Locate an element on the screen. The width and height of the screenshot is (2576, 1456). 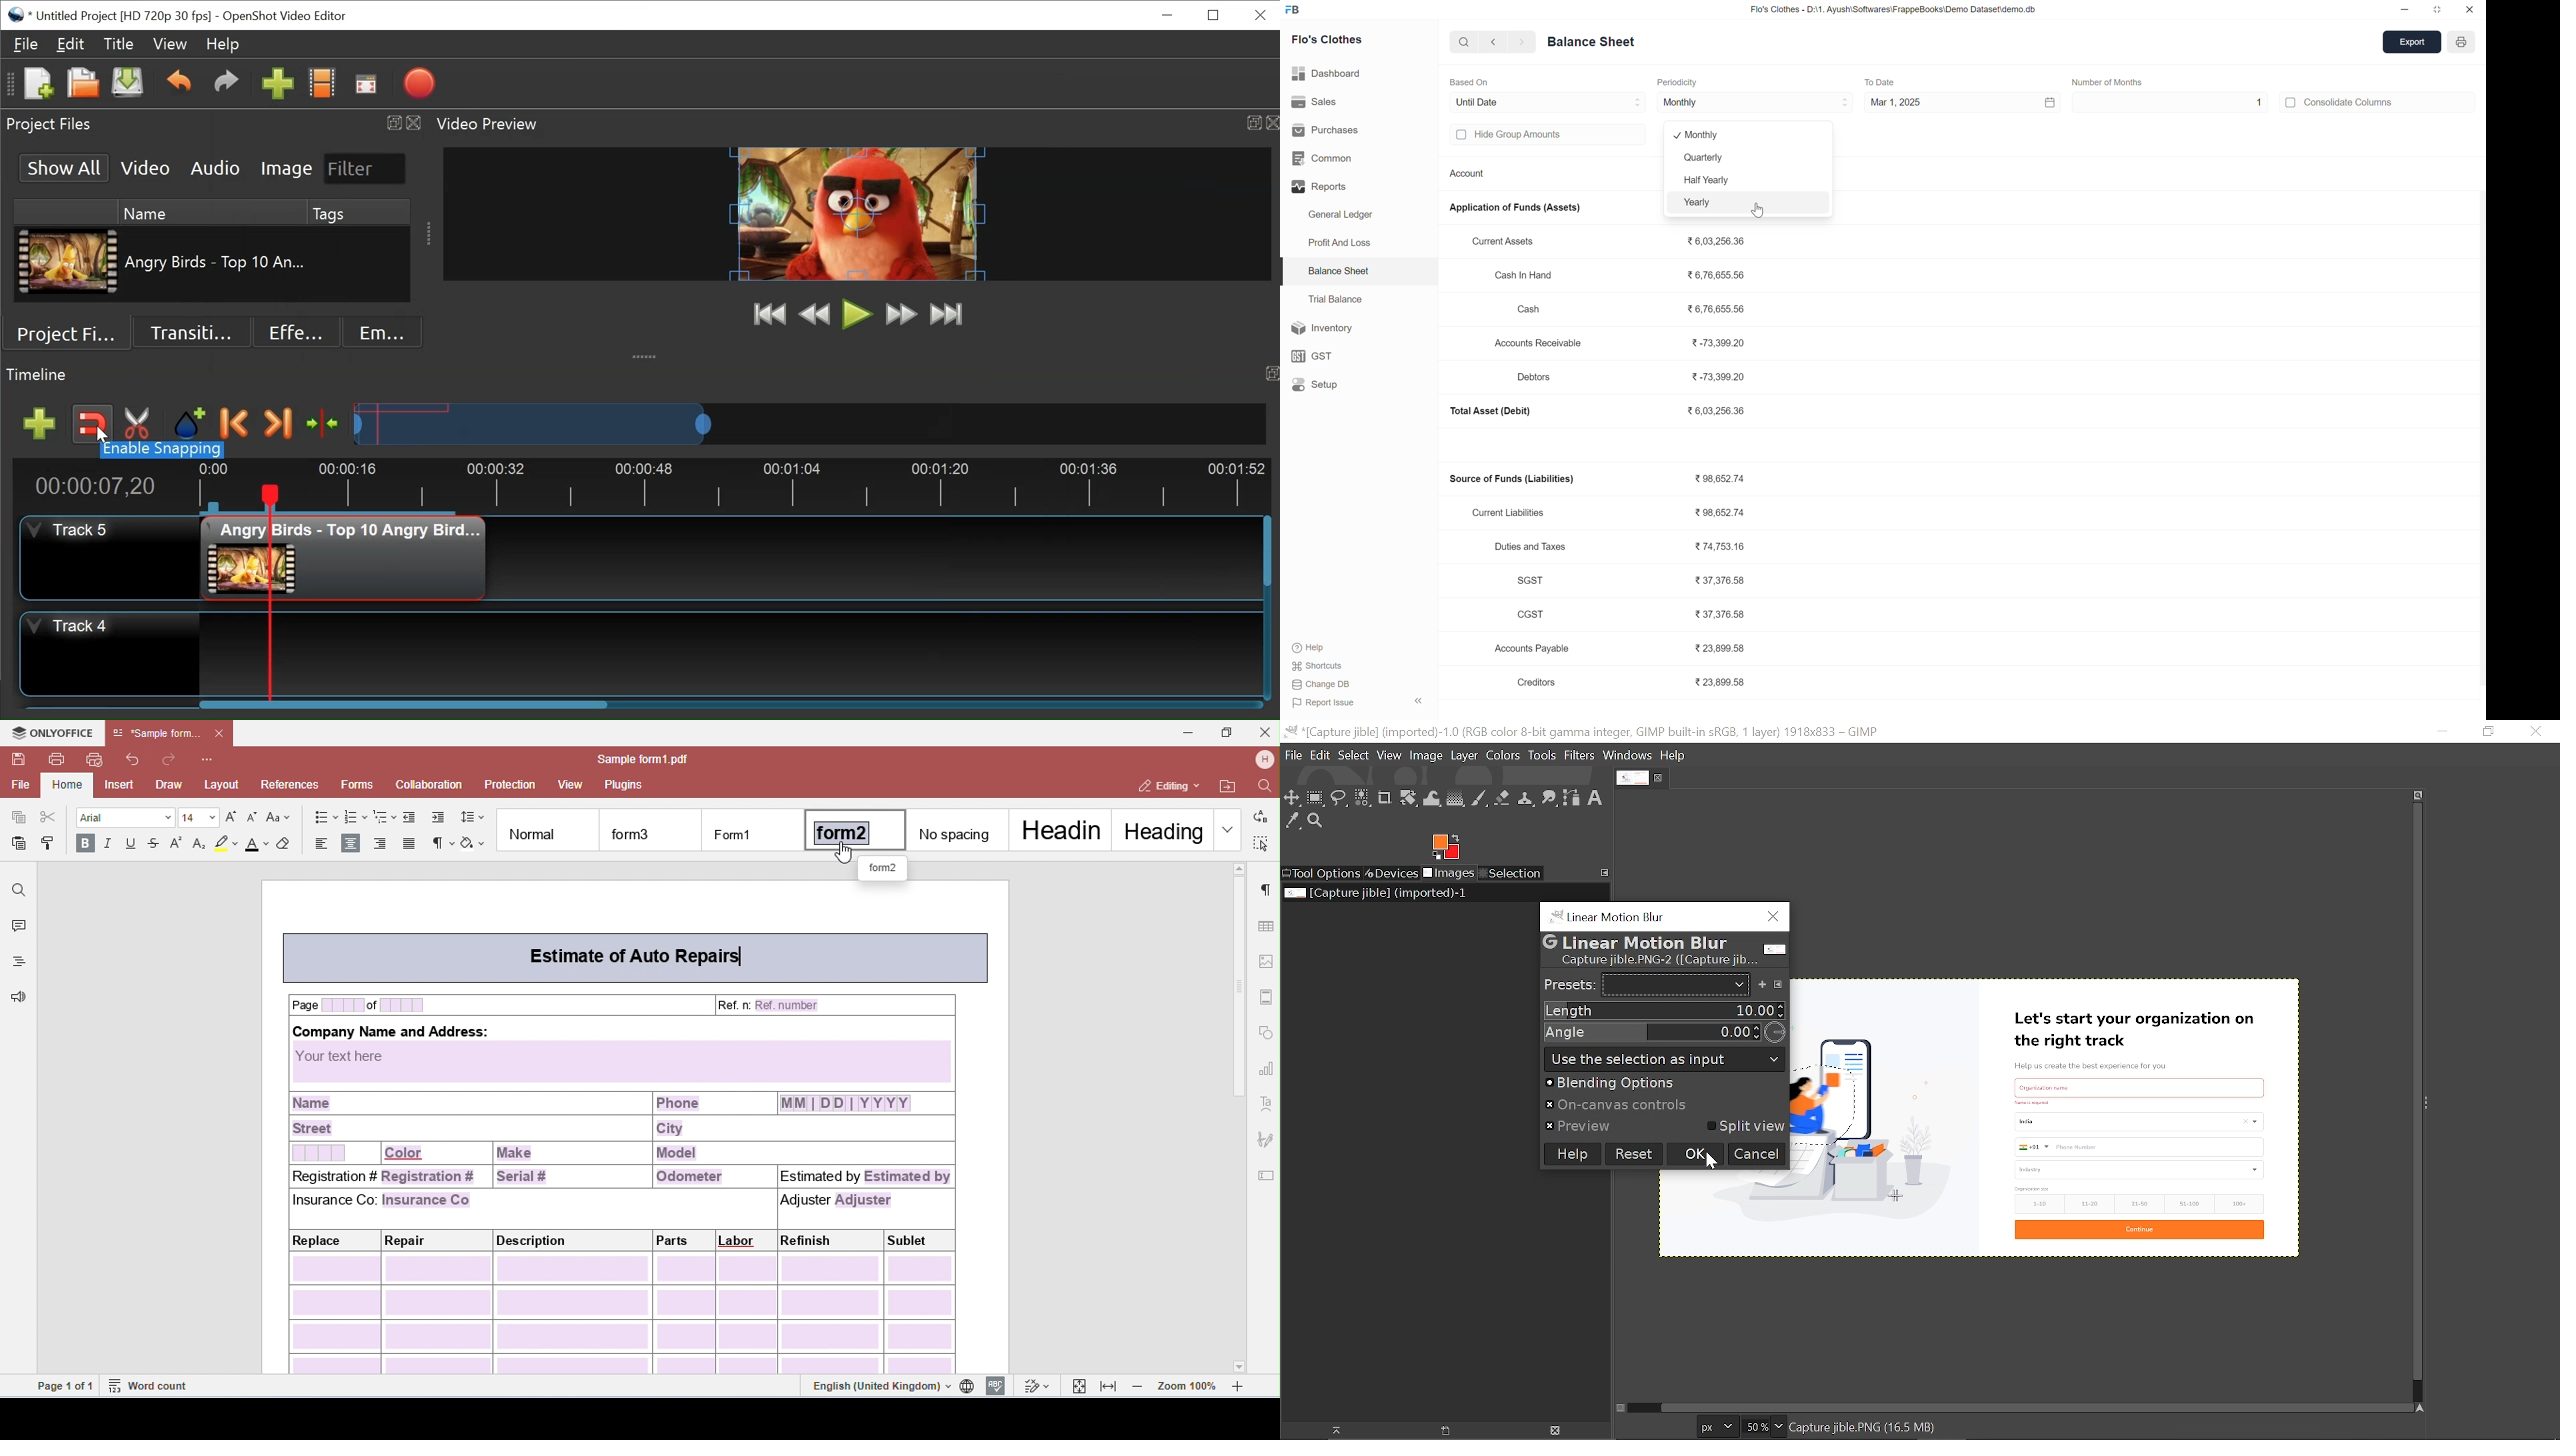
Edit is located at coordinates (1322, 755).